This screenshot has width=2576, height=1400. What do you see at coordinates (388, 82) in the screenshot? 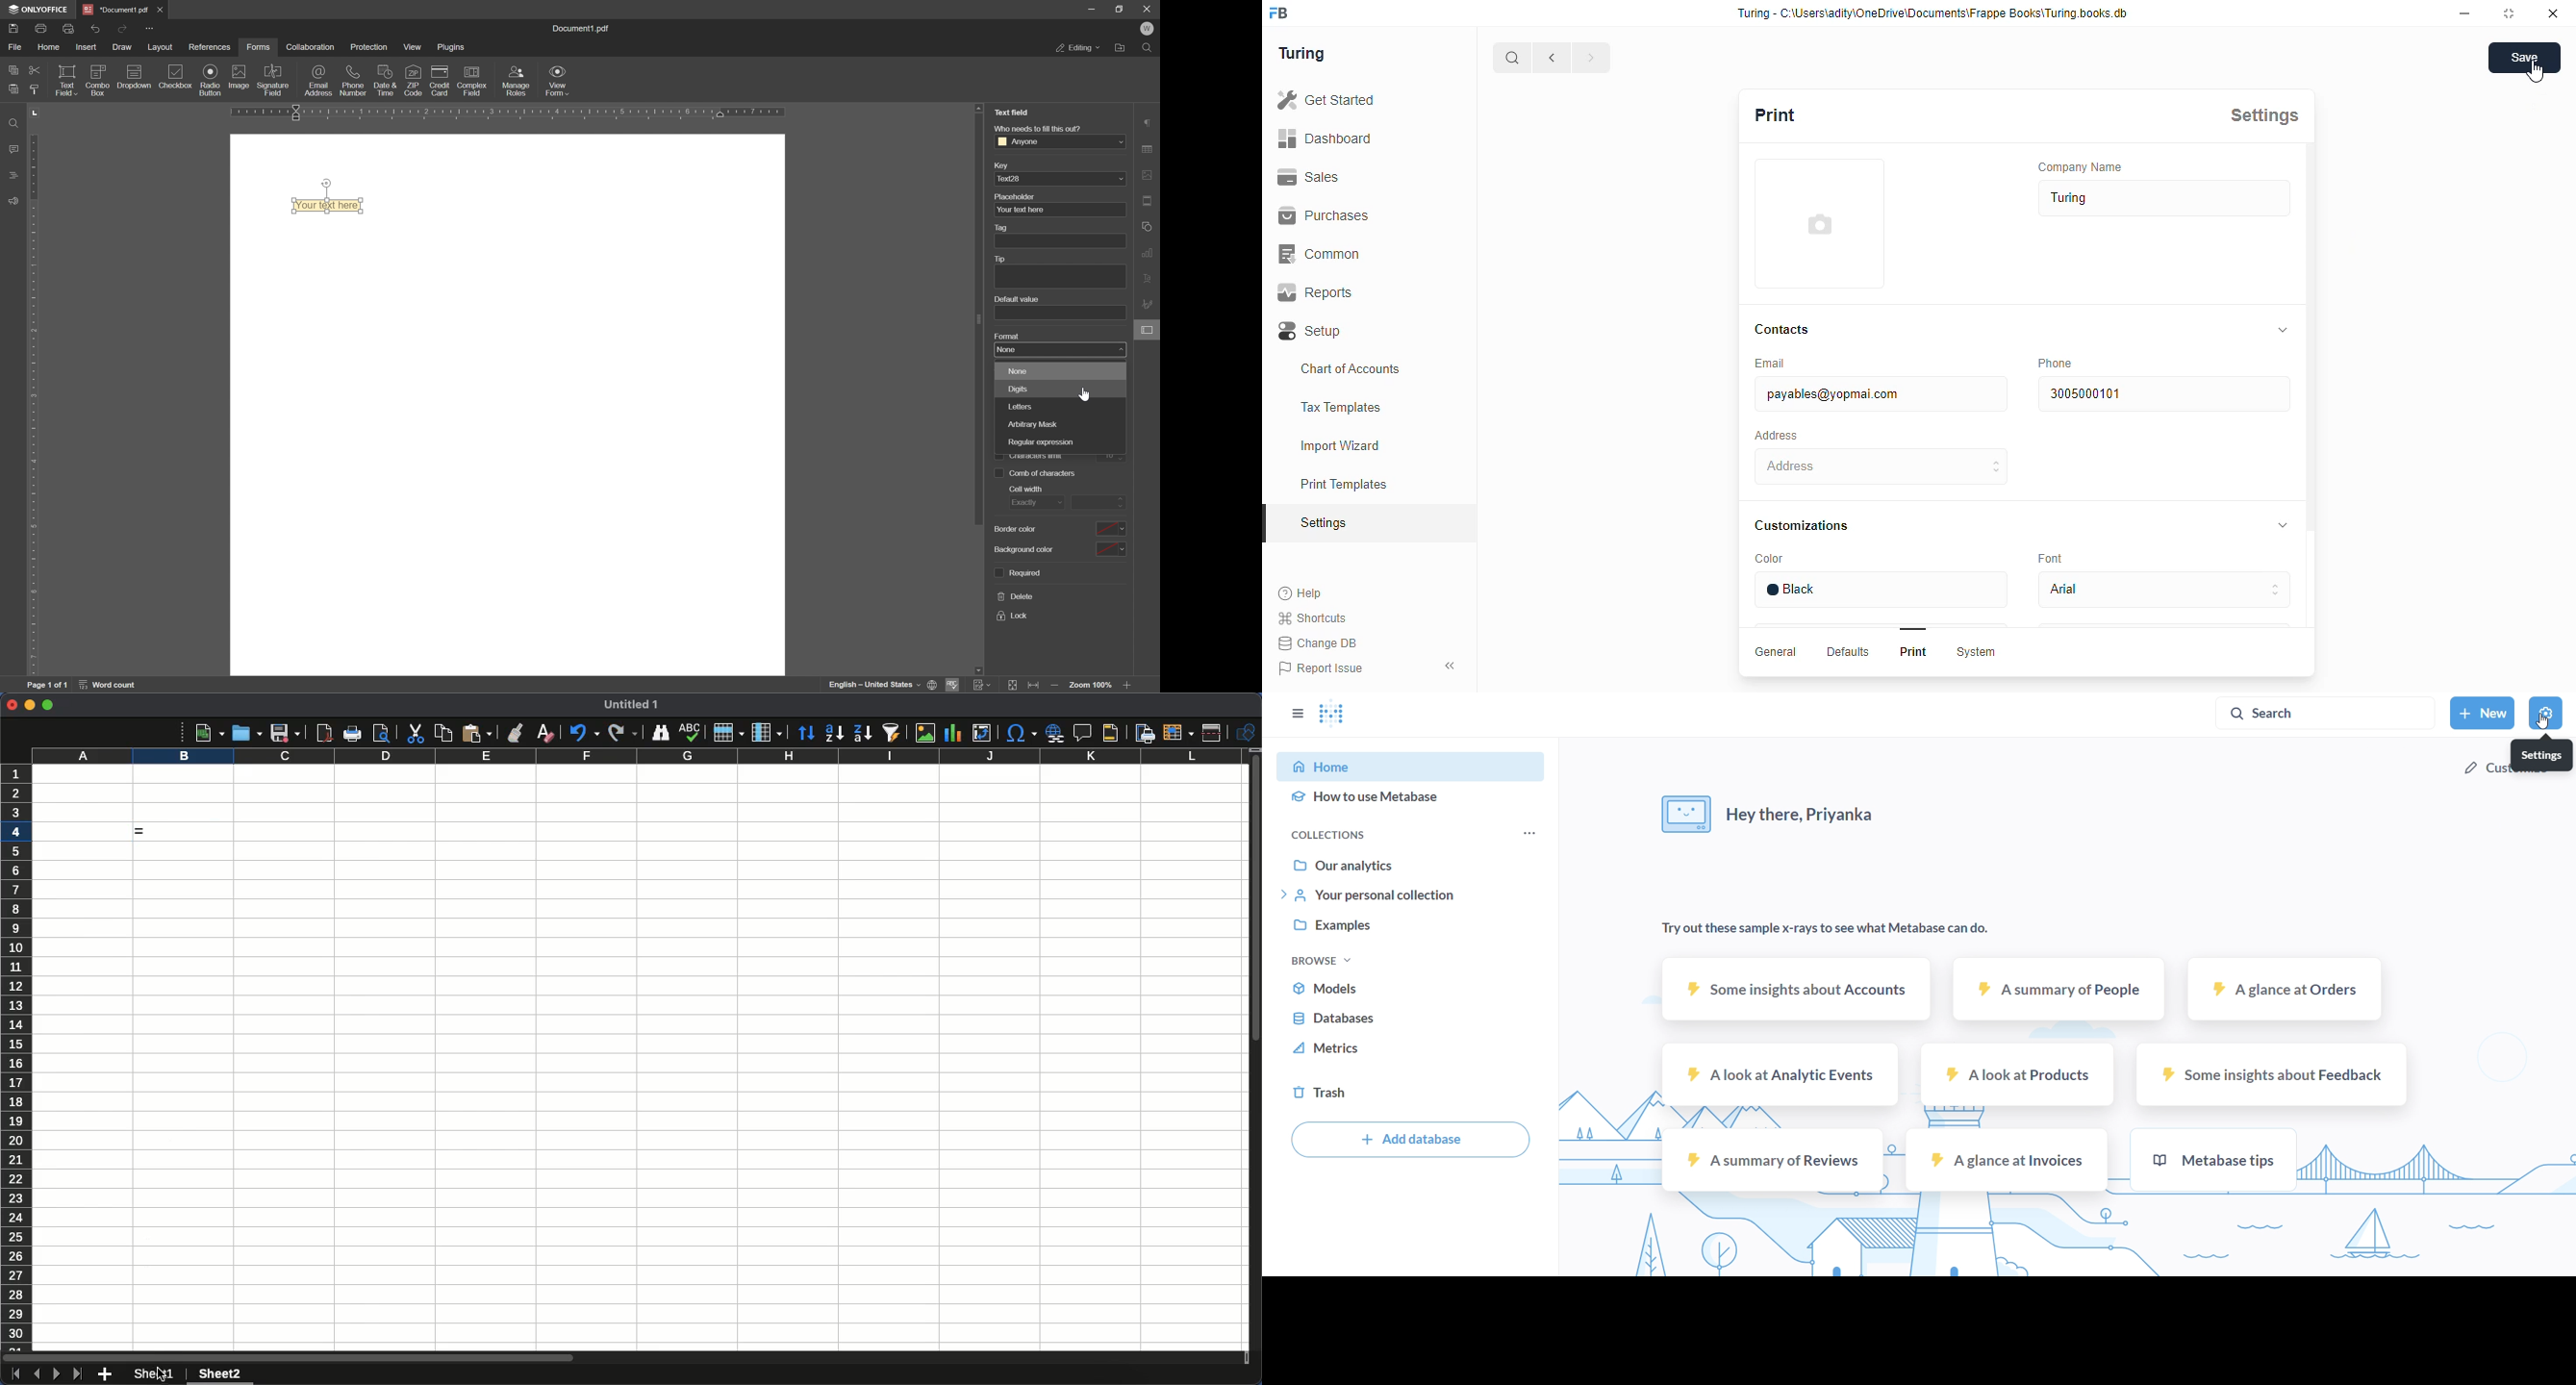
I see `date and time` at bounding box center [388, 82].